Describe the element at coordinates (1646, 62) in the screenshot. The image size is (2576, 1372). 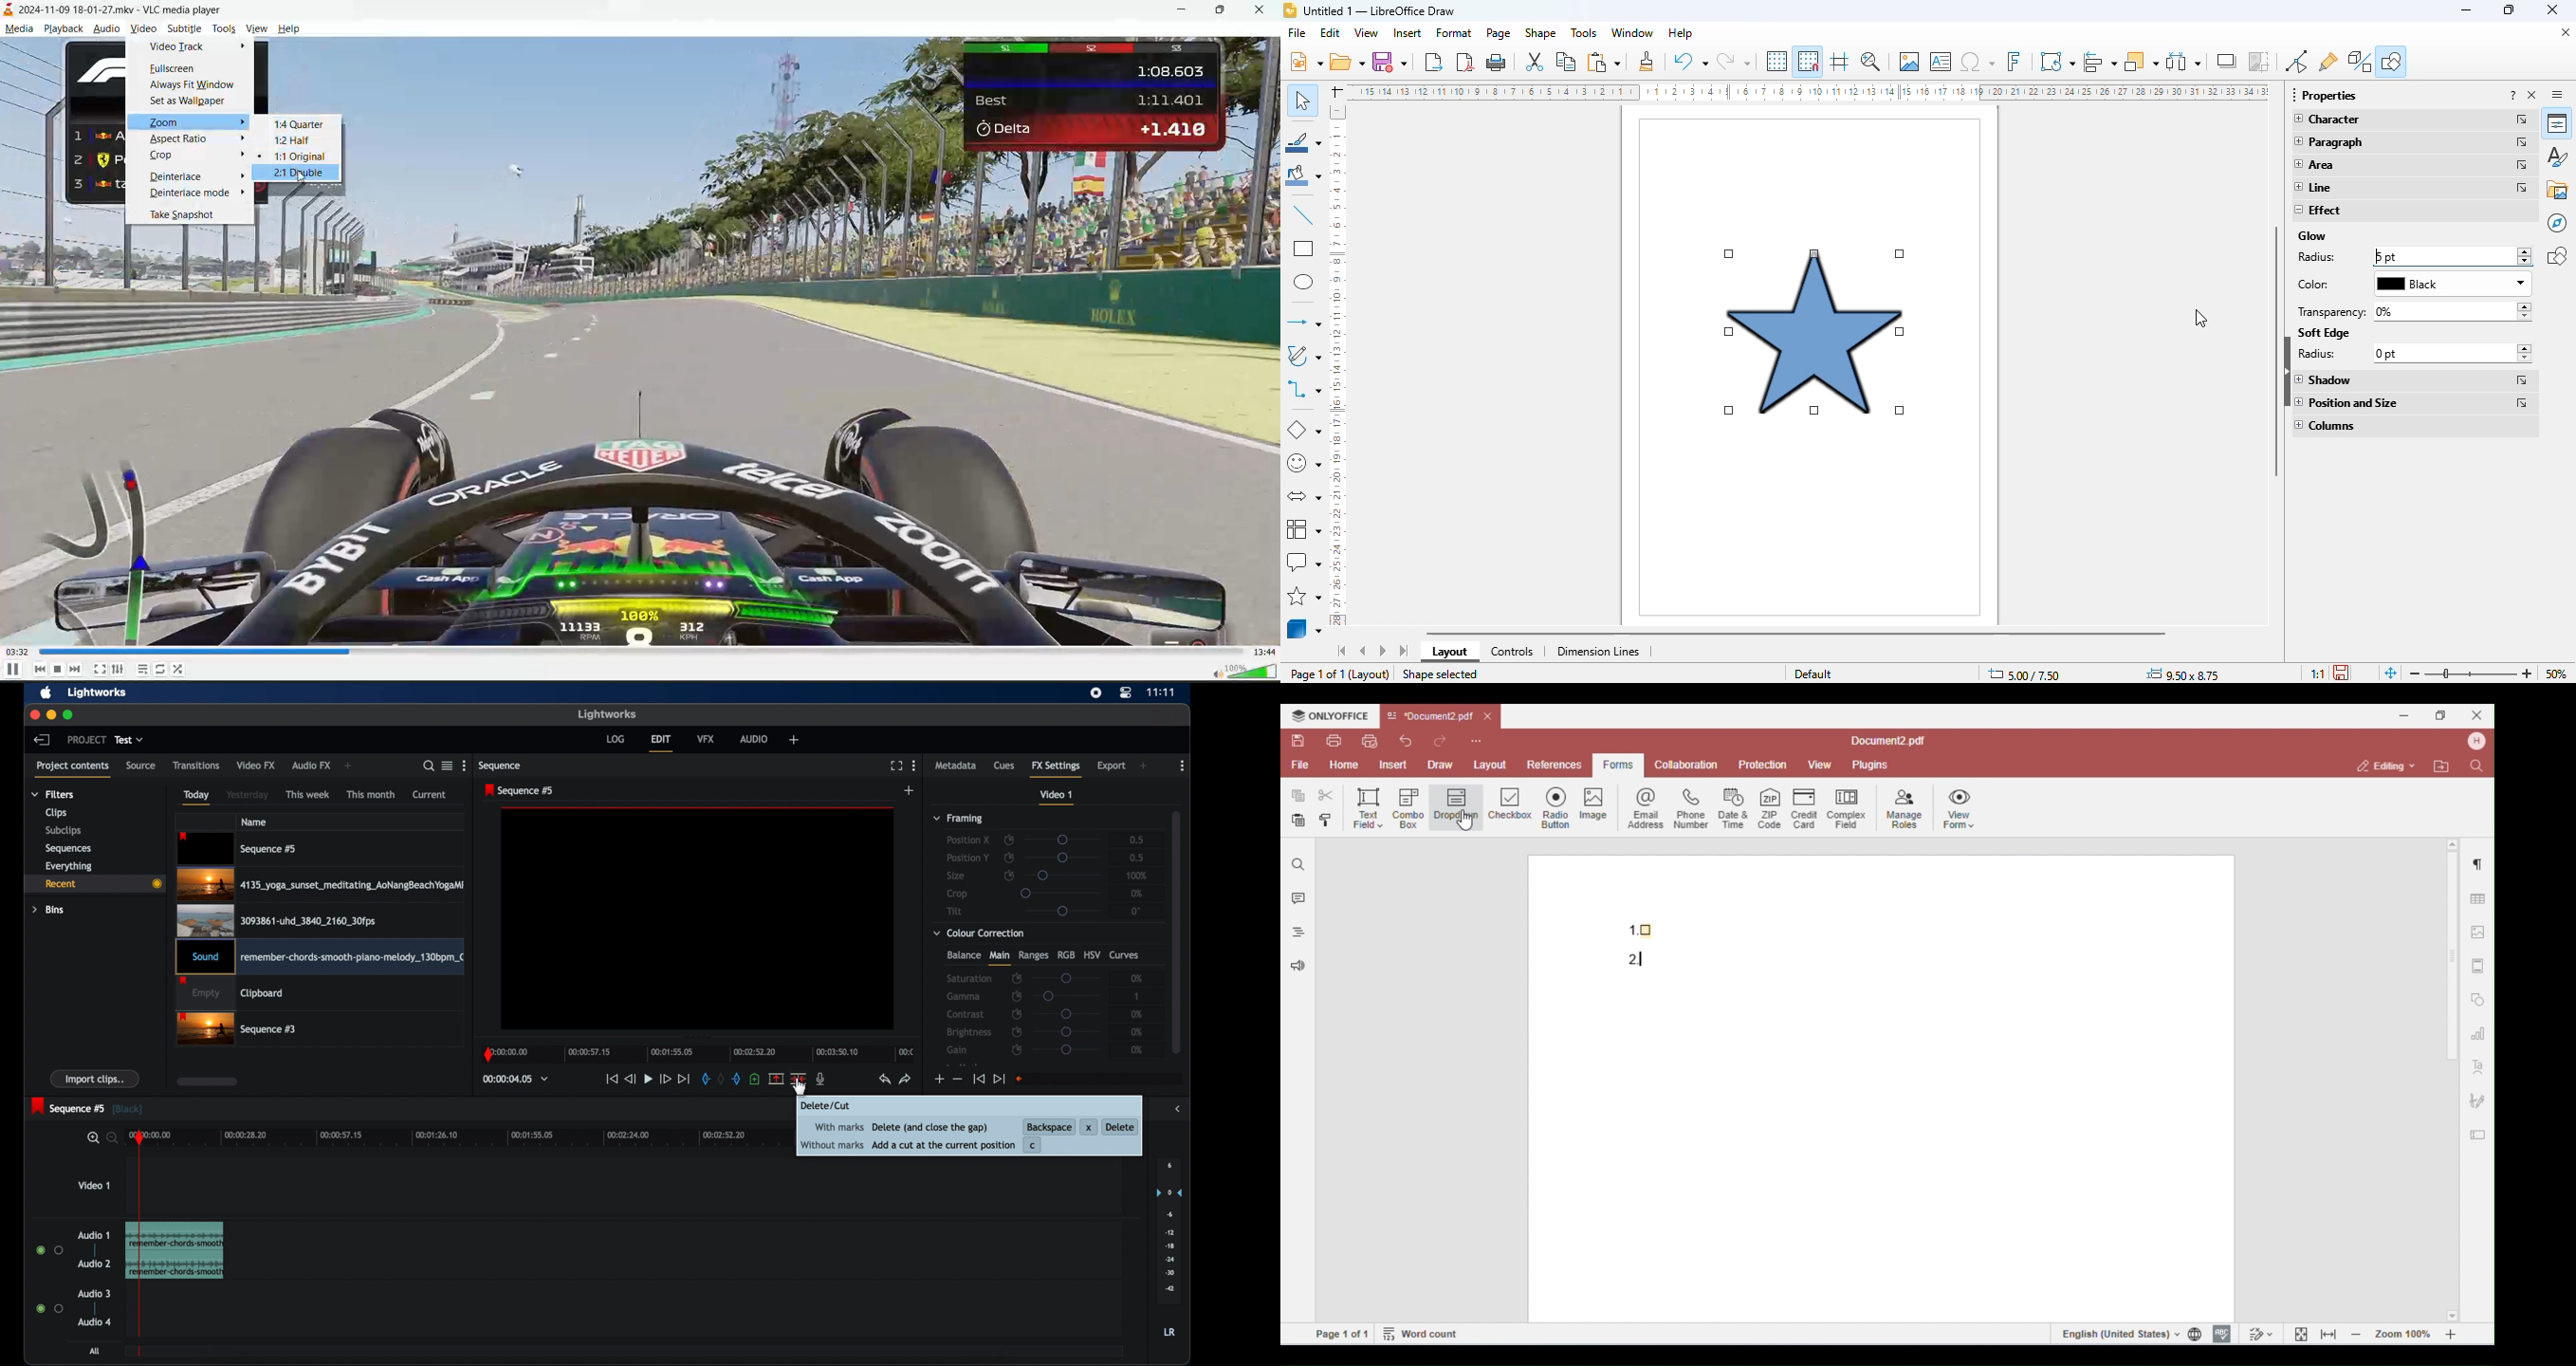
I see `clone formatting` at that location.